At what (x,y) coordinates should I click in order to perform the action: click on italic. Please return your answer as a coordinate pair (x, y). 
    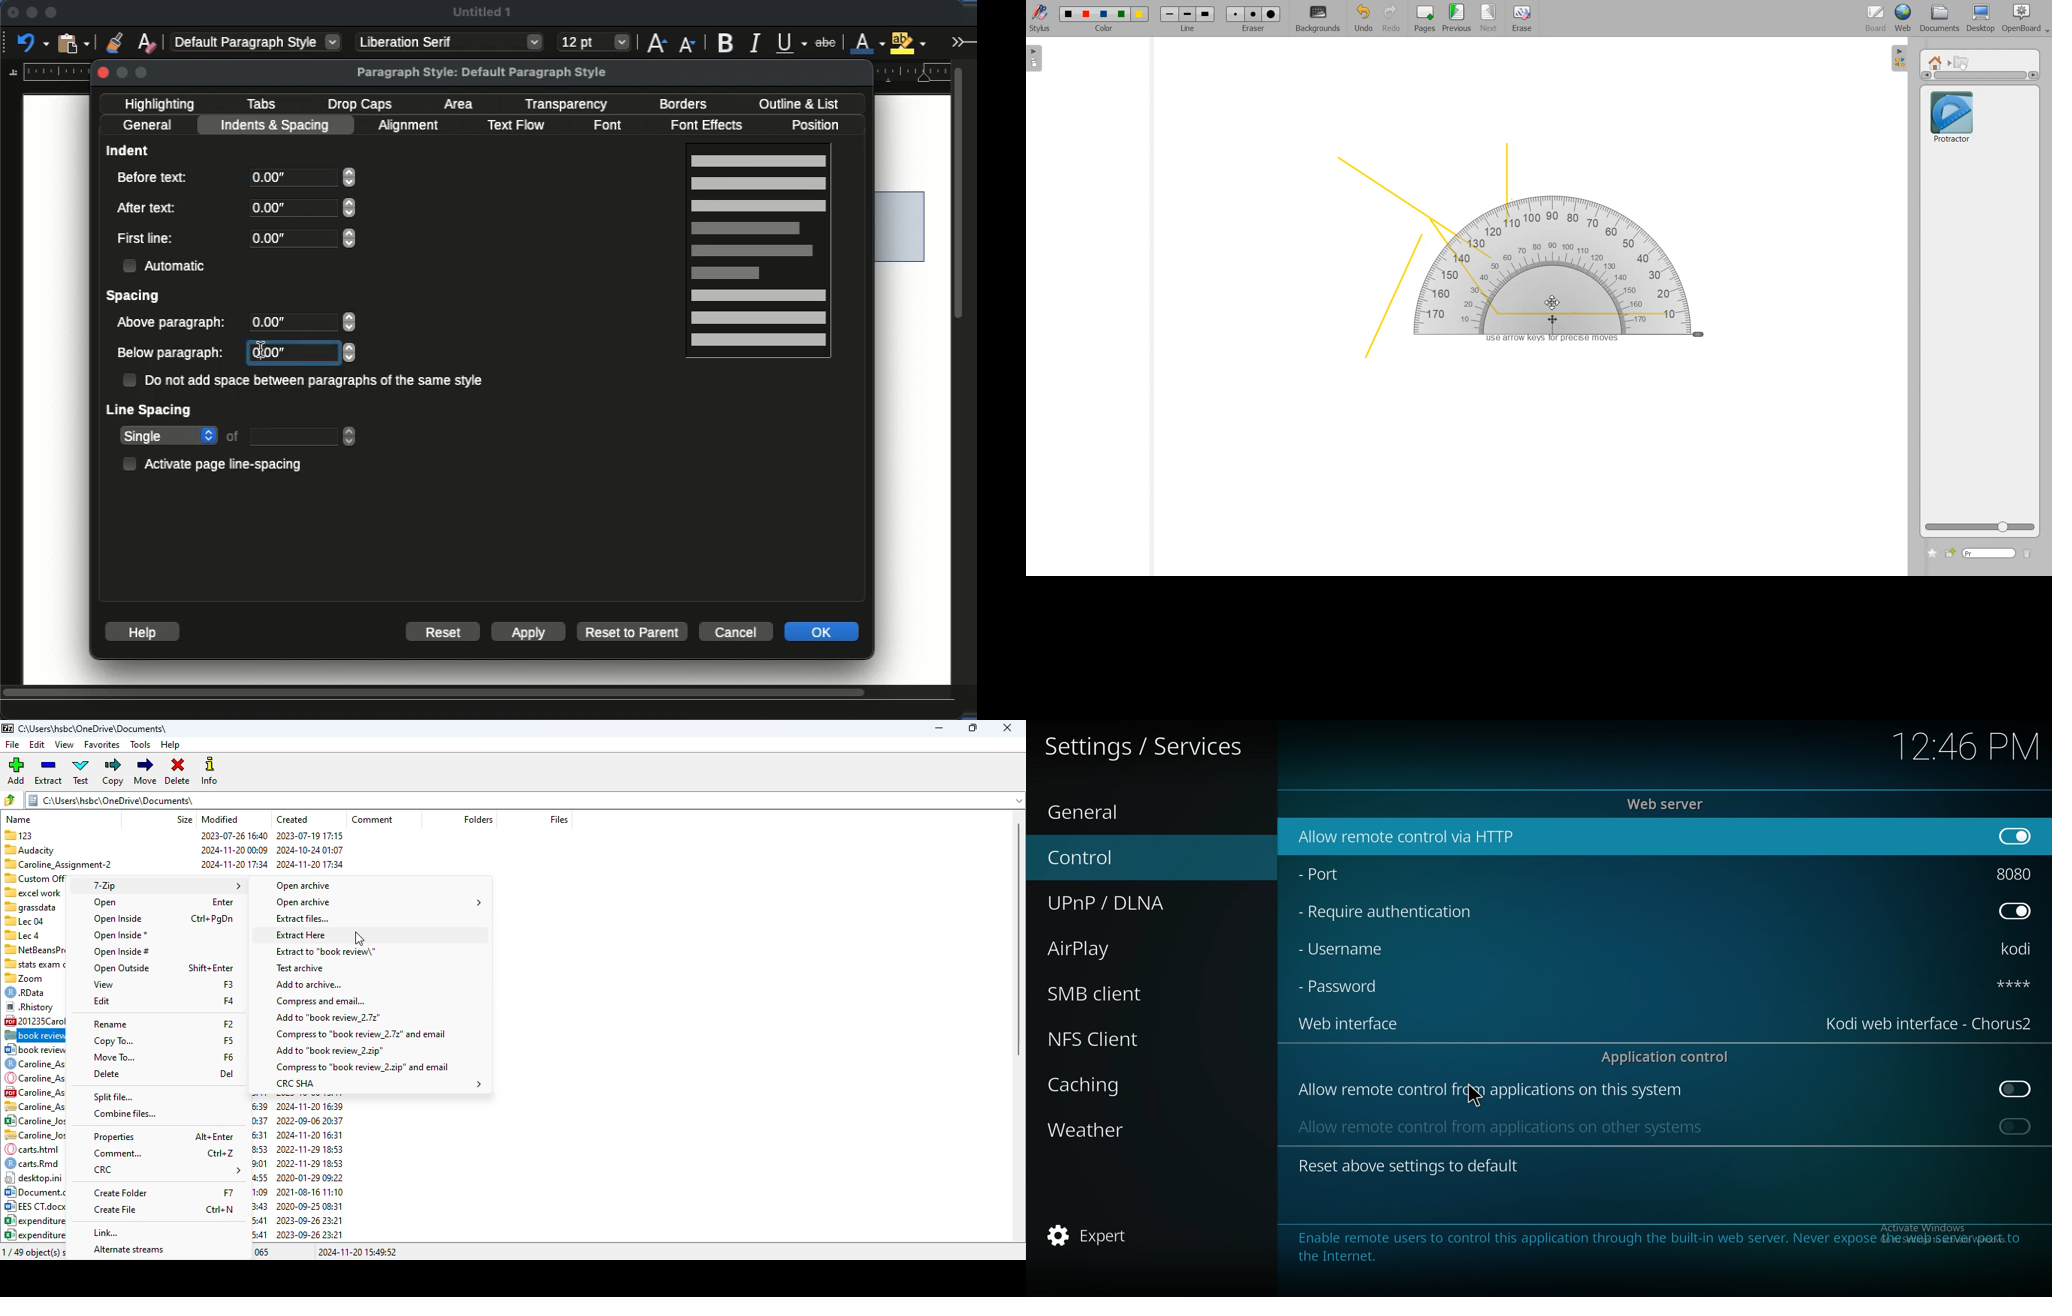
    Looking at the image, I should click on (754, 44).